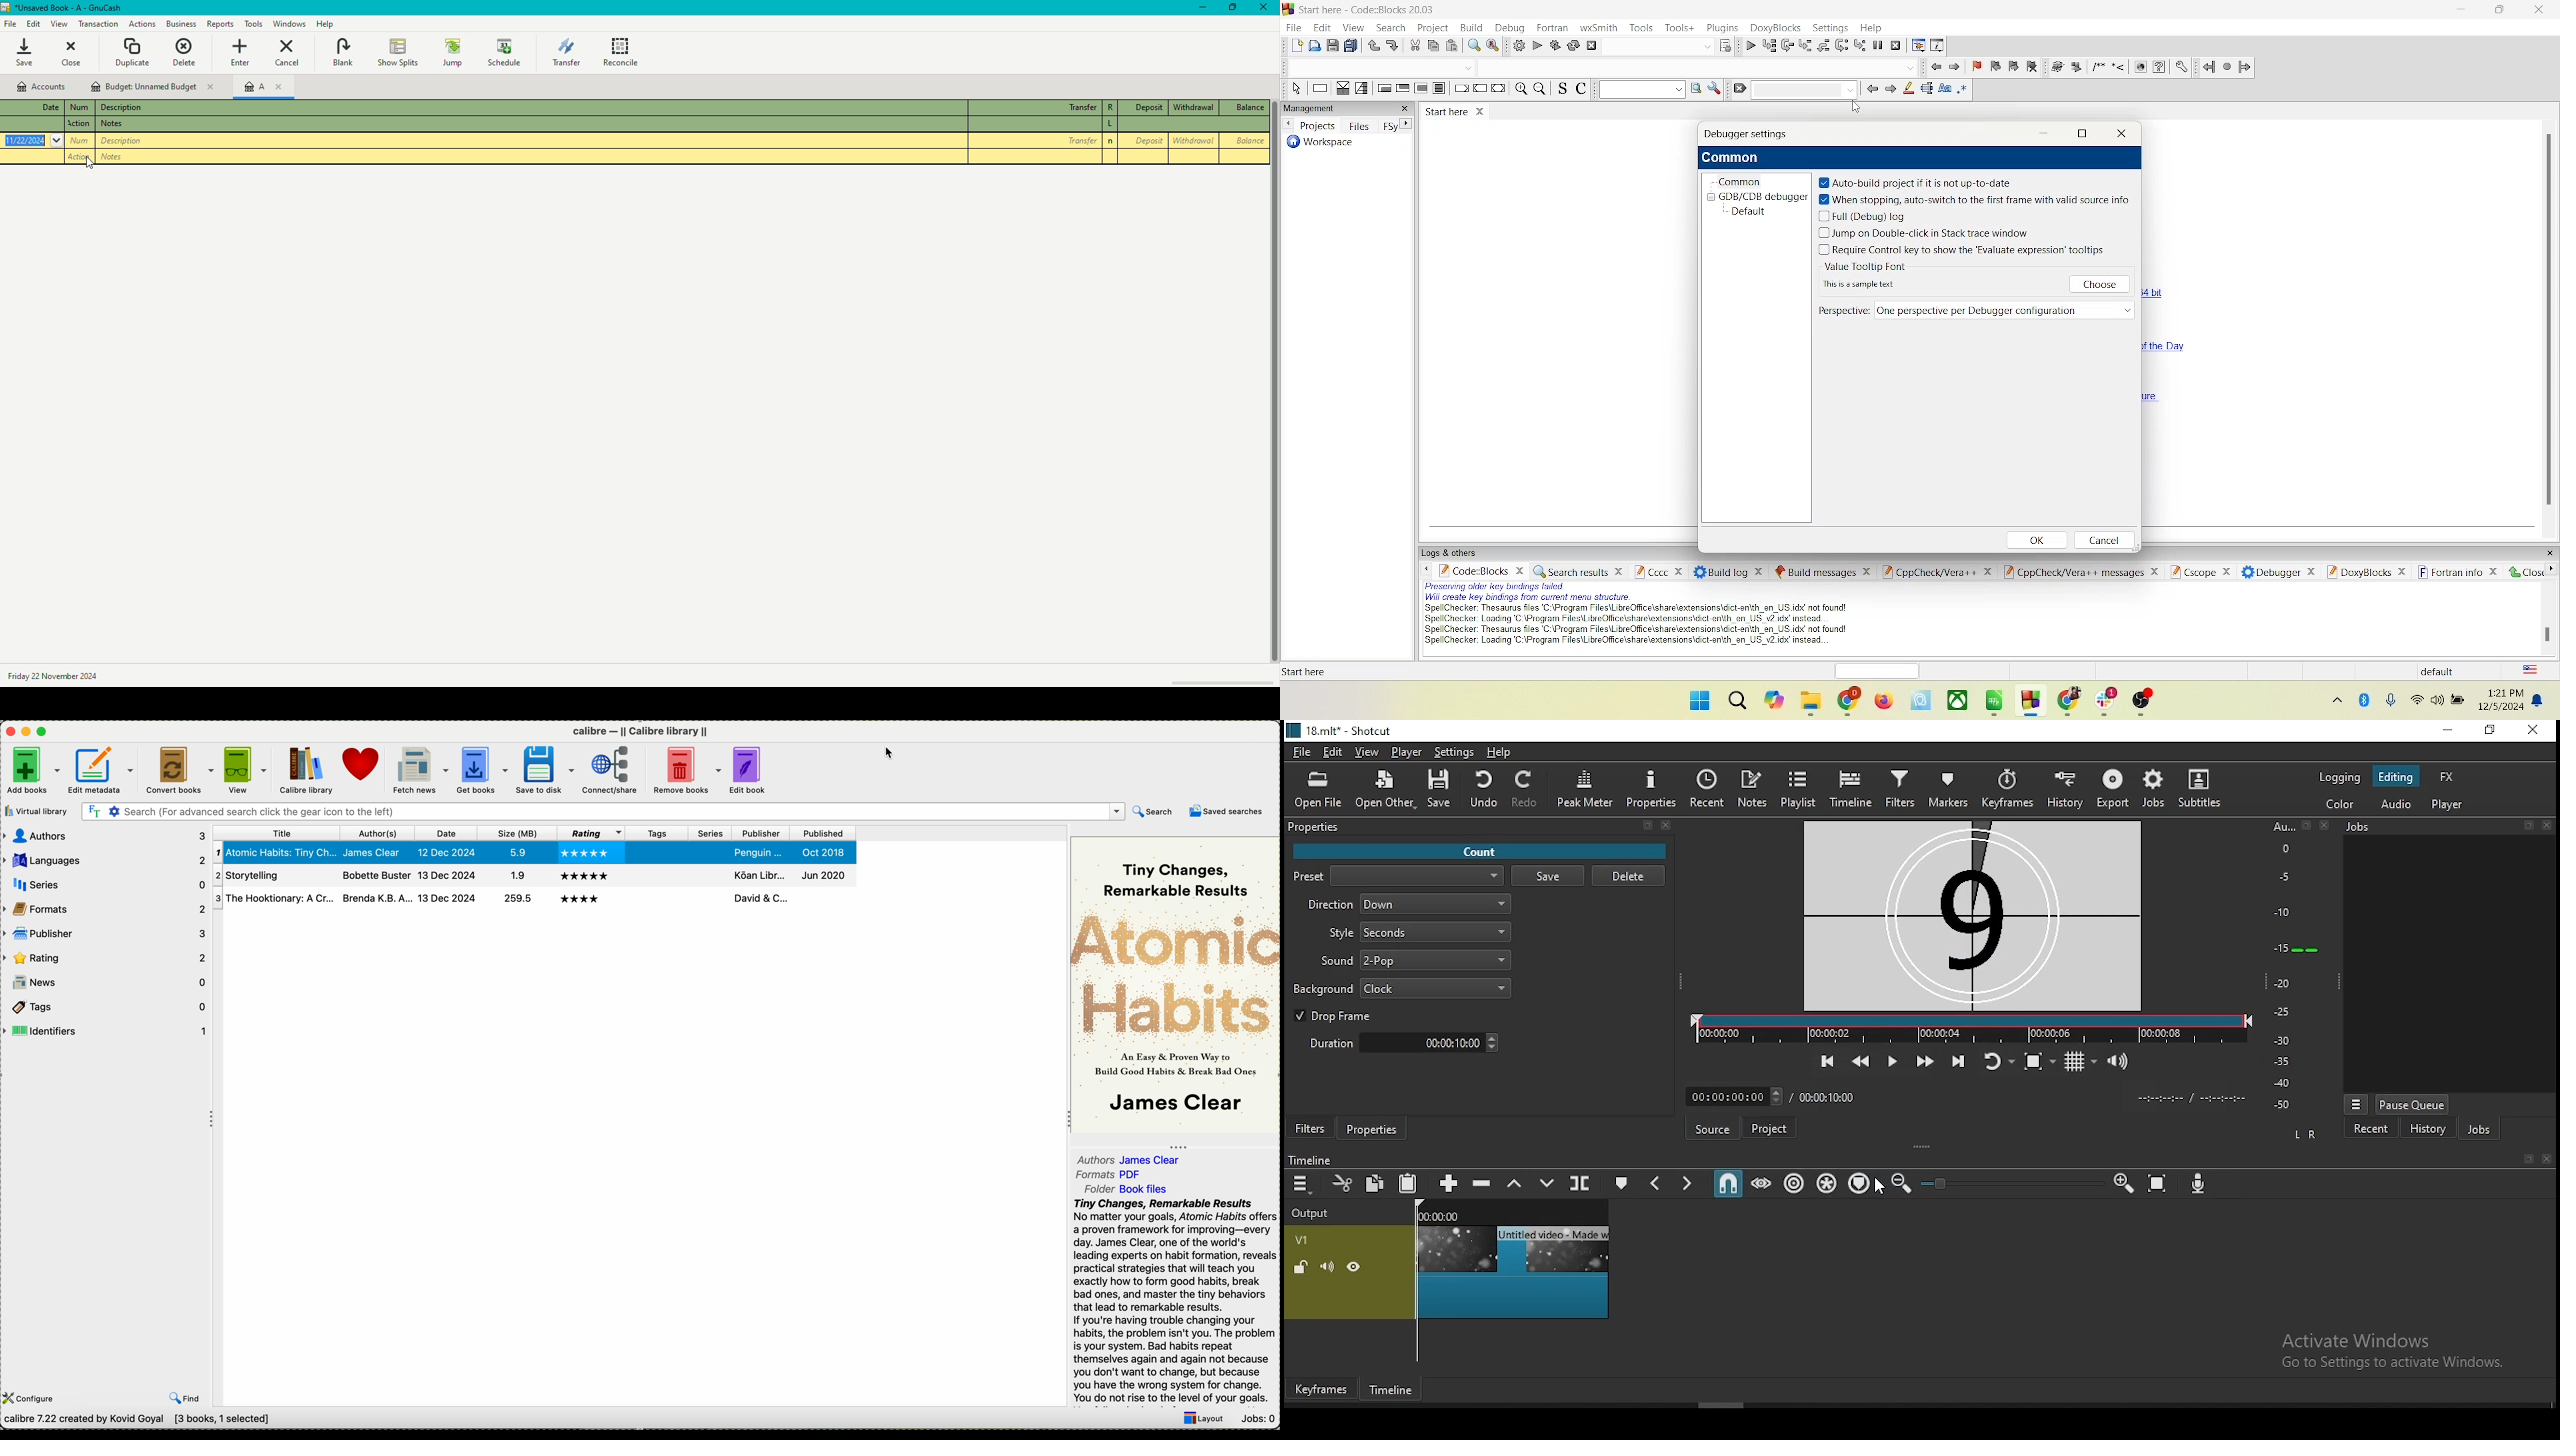 This screenshot has width=2576, height=1456. Describe the element at coordinates (180, 770) in the screenshot. I see `convert books` at that location.